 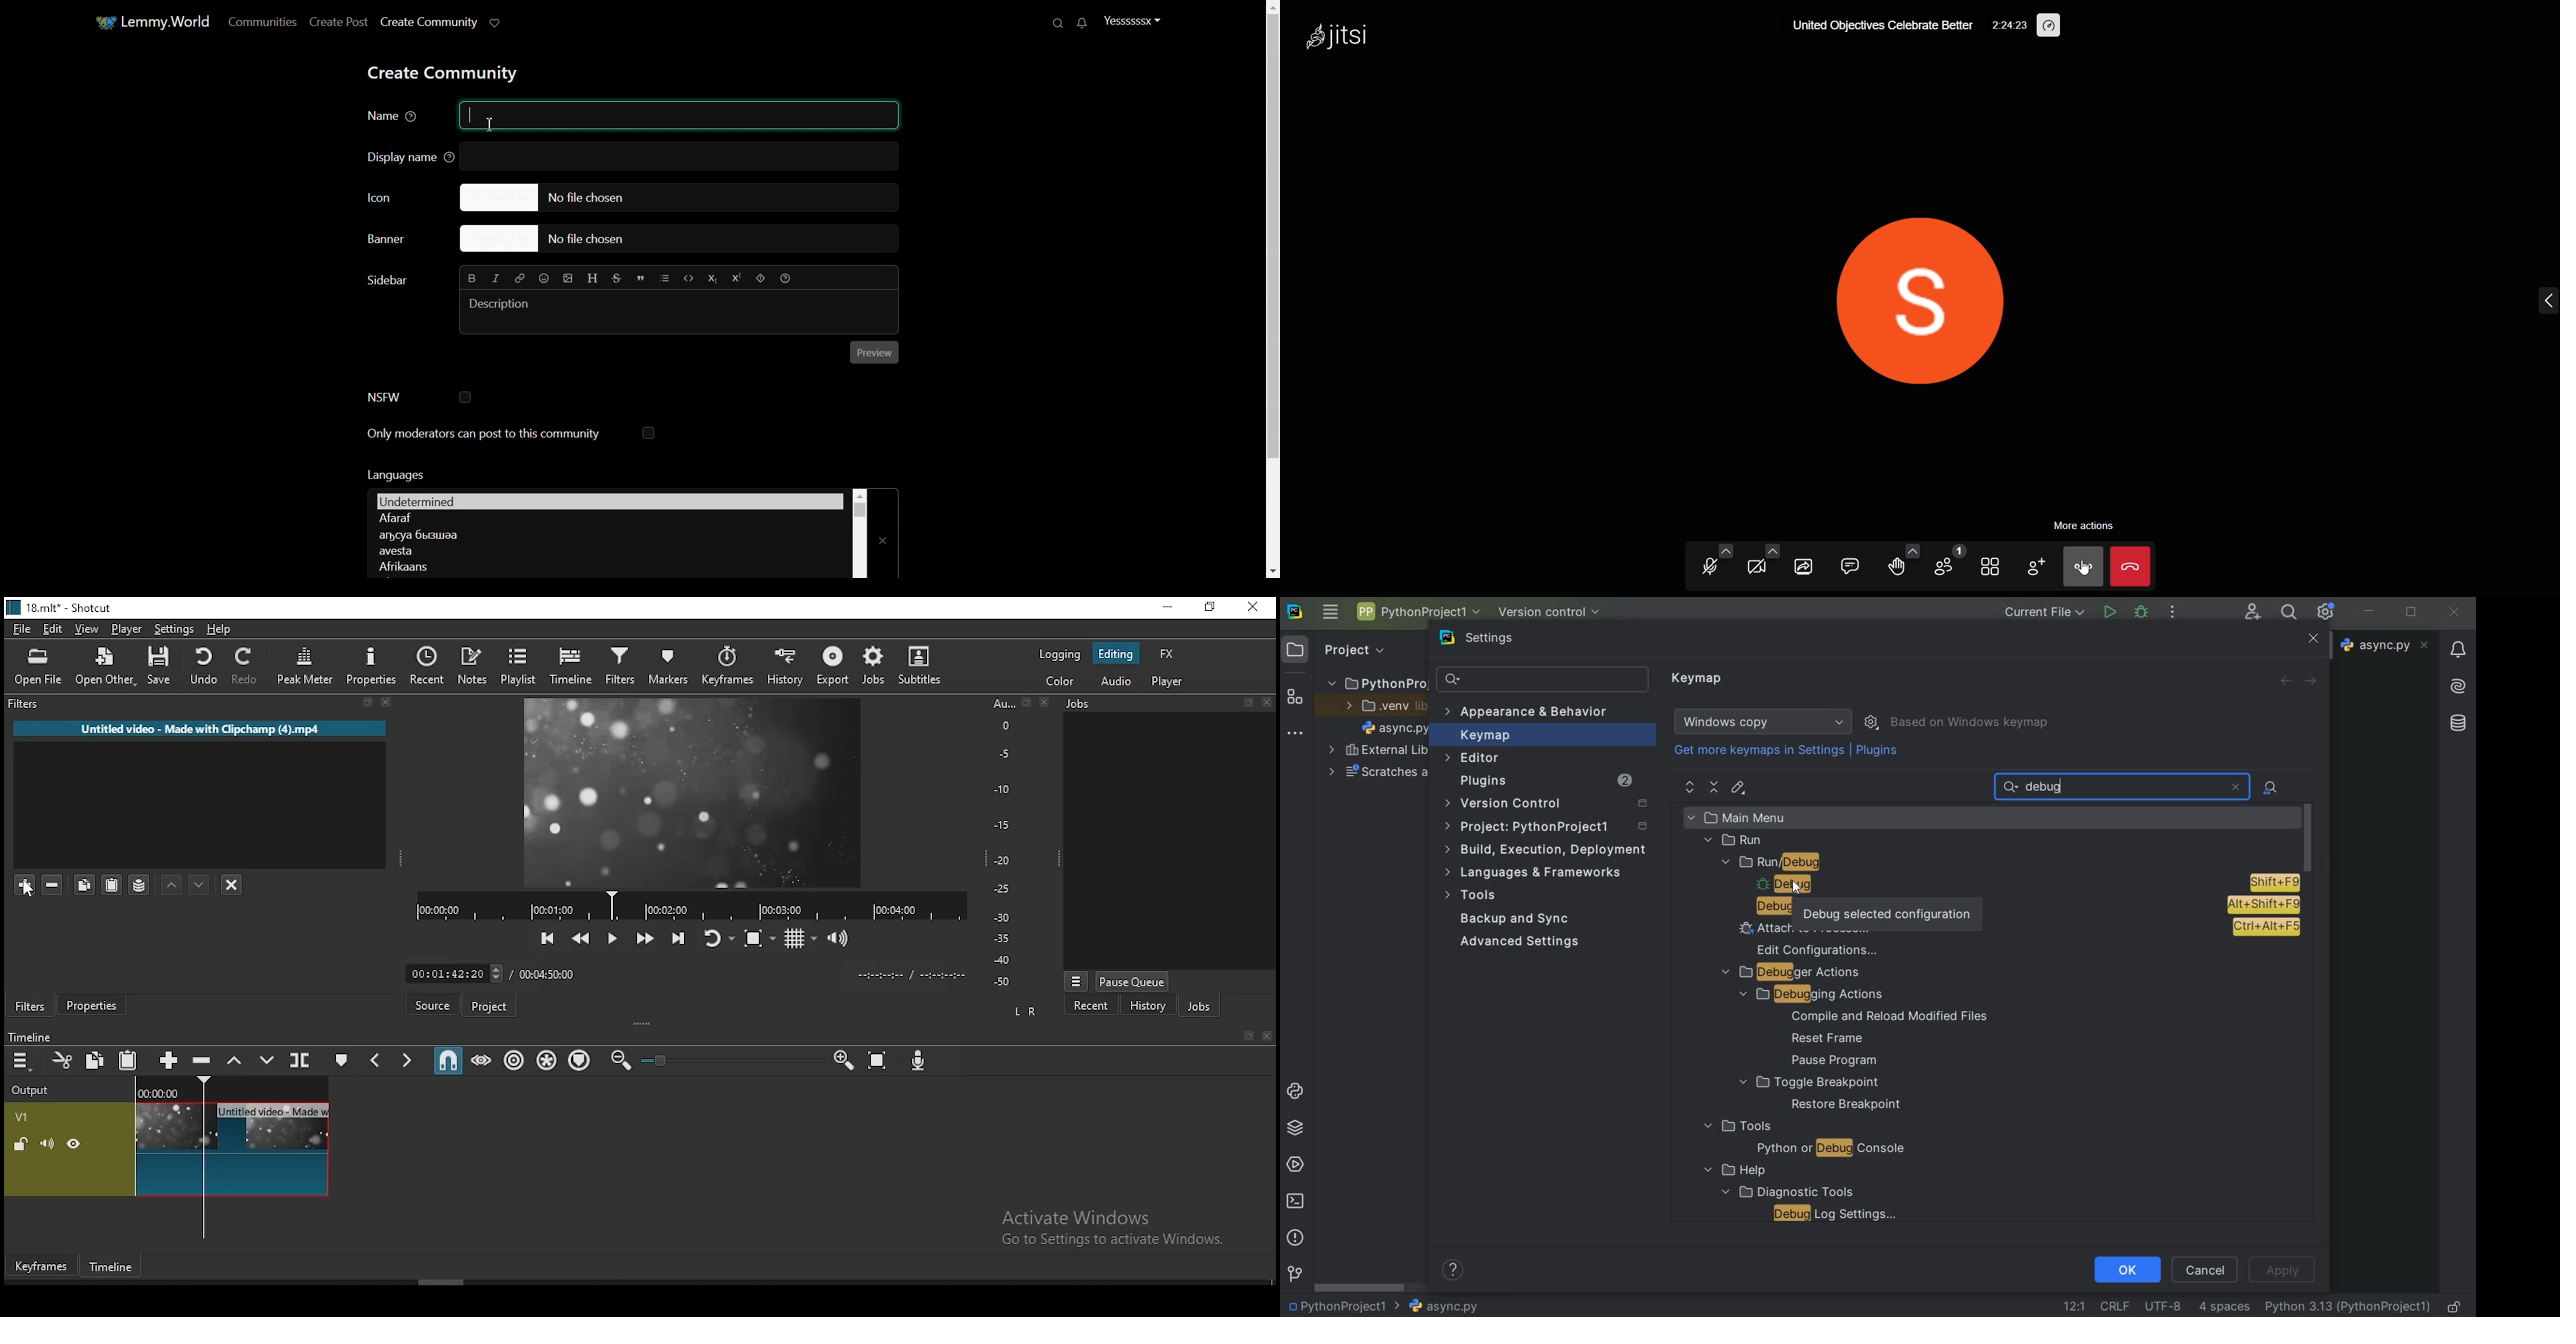 What do you see at coordinates (1295, 648) in the screenshot?
I see `project icon` at bounding box center [1295, 648].